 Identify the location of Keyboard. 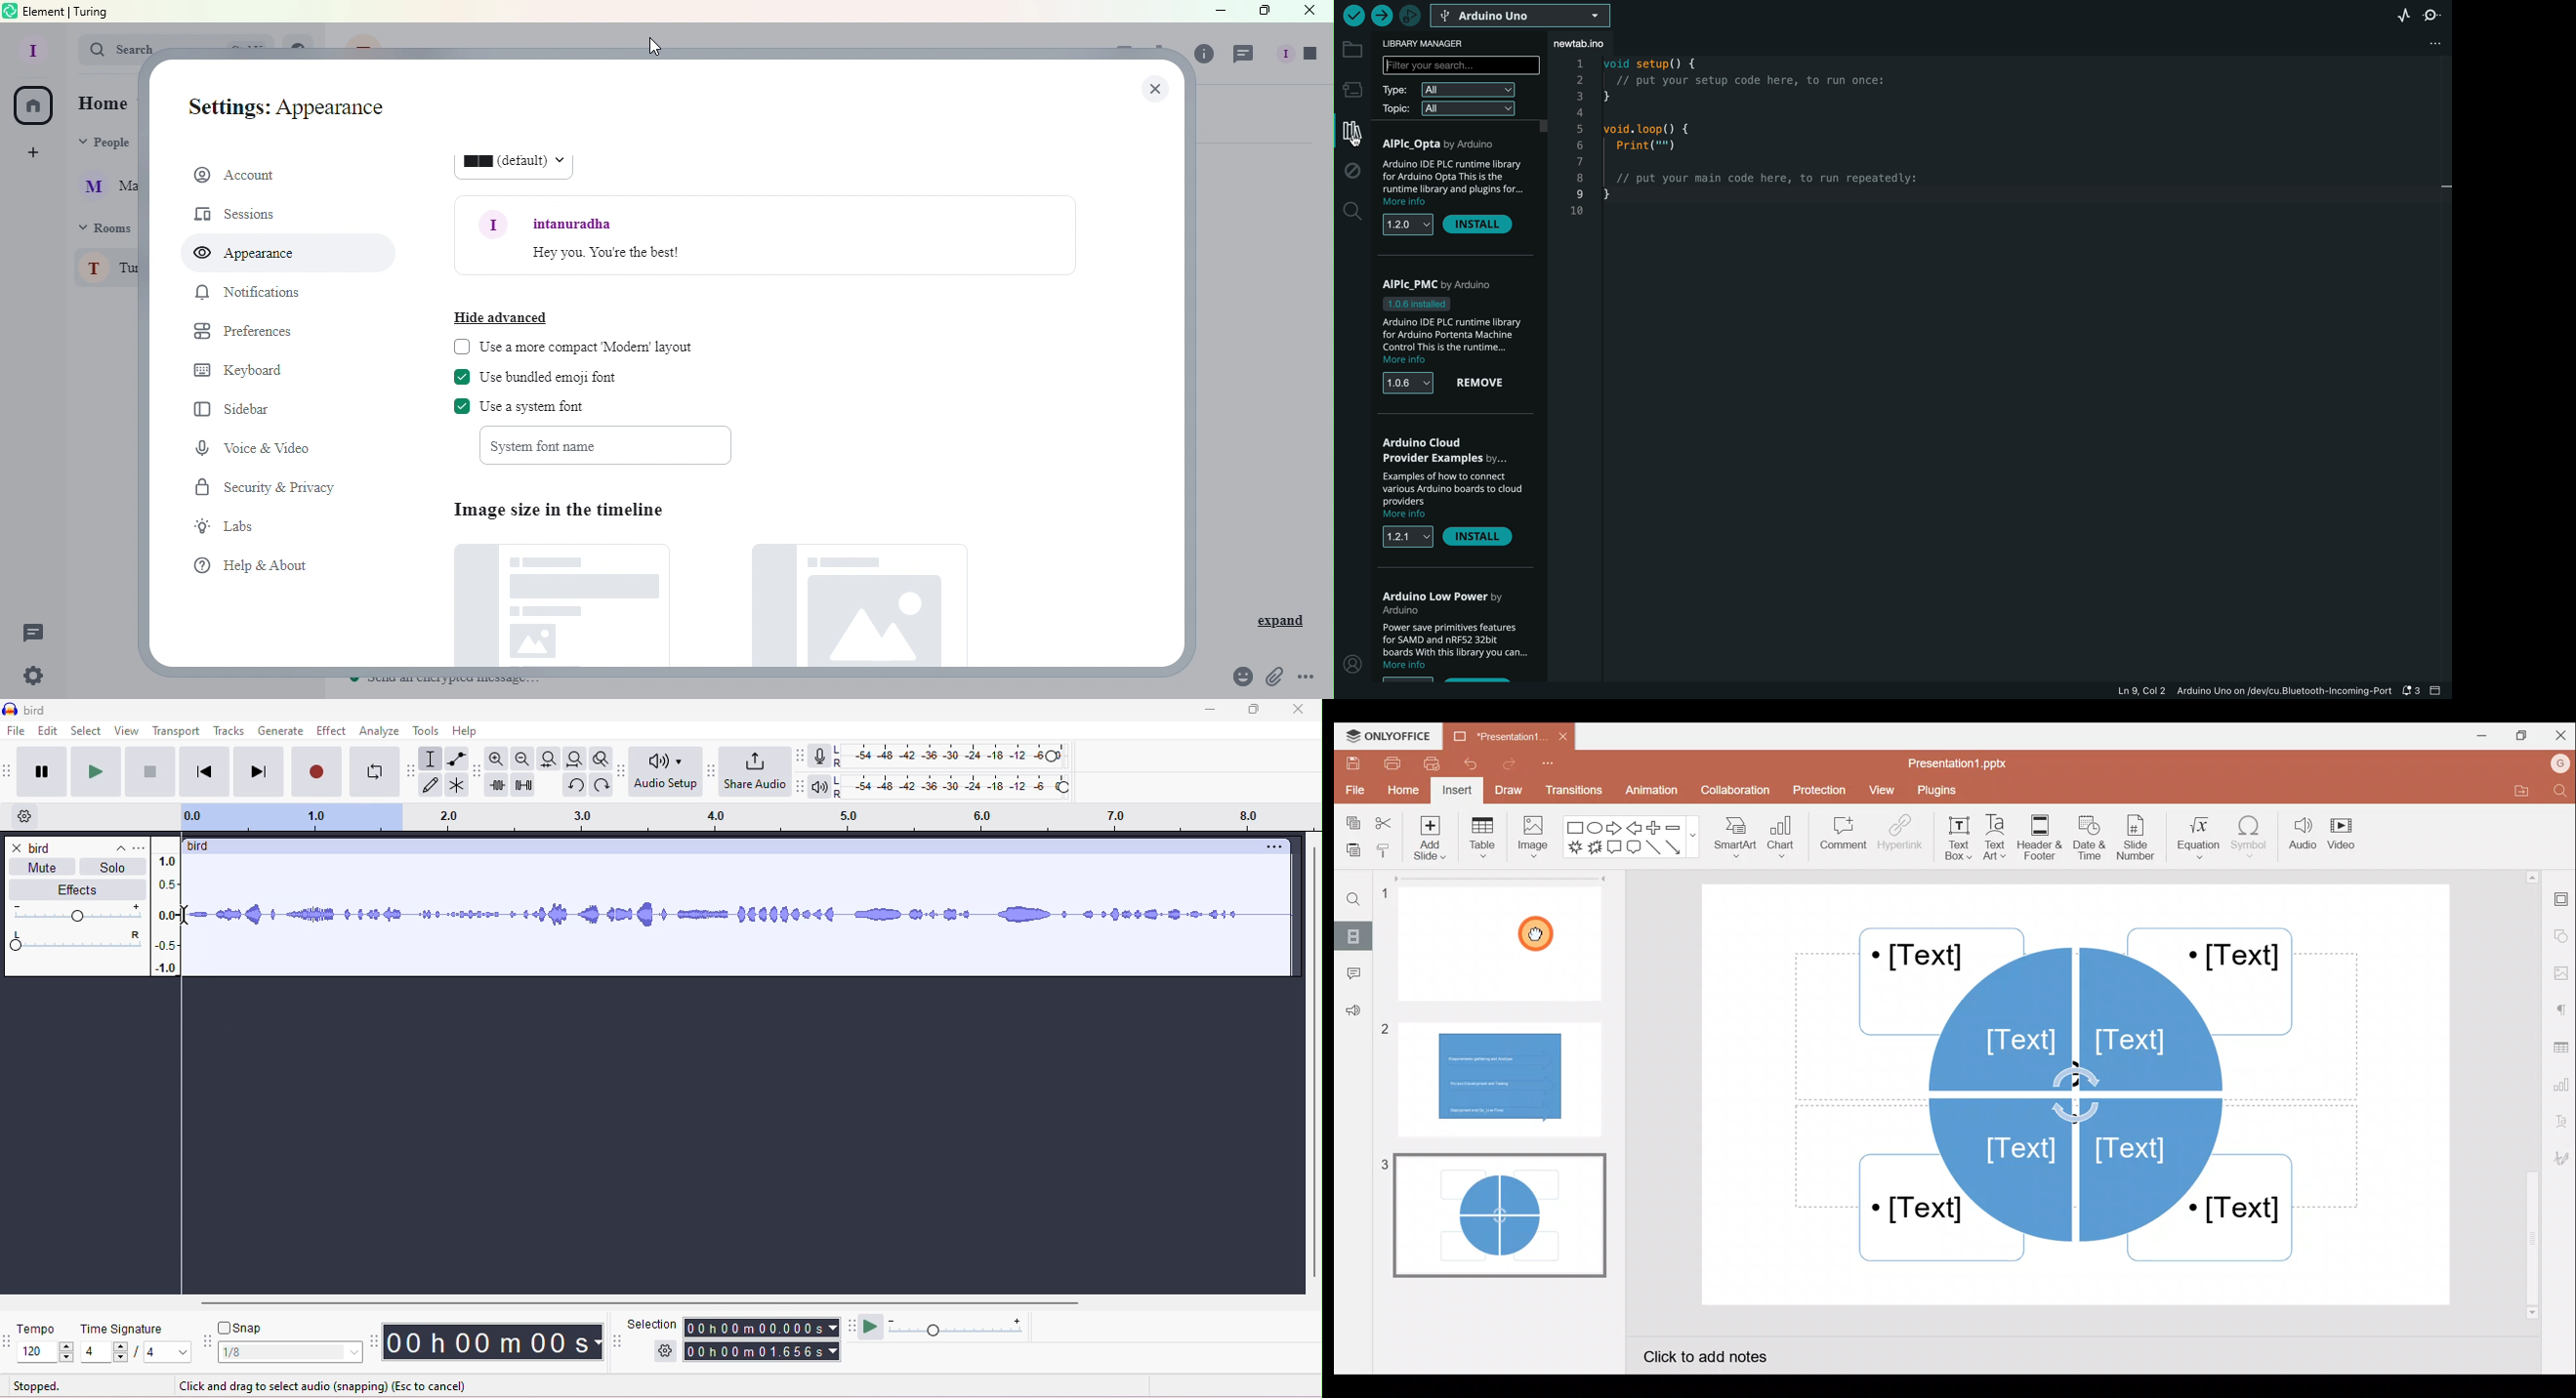
(260, 371).